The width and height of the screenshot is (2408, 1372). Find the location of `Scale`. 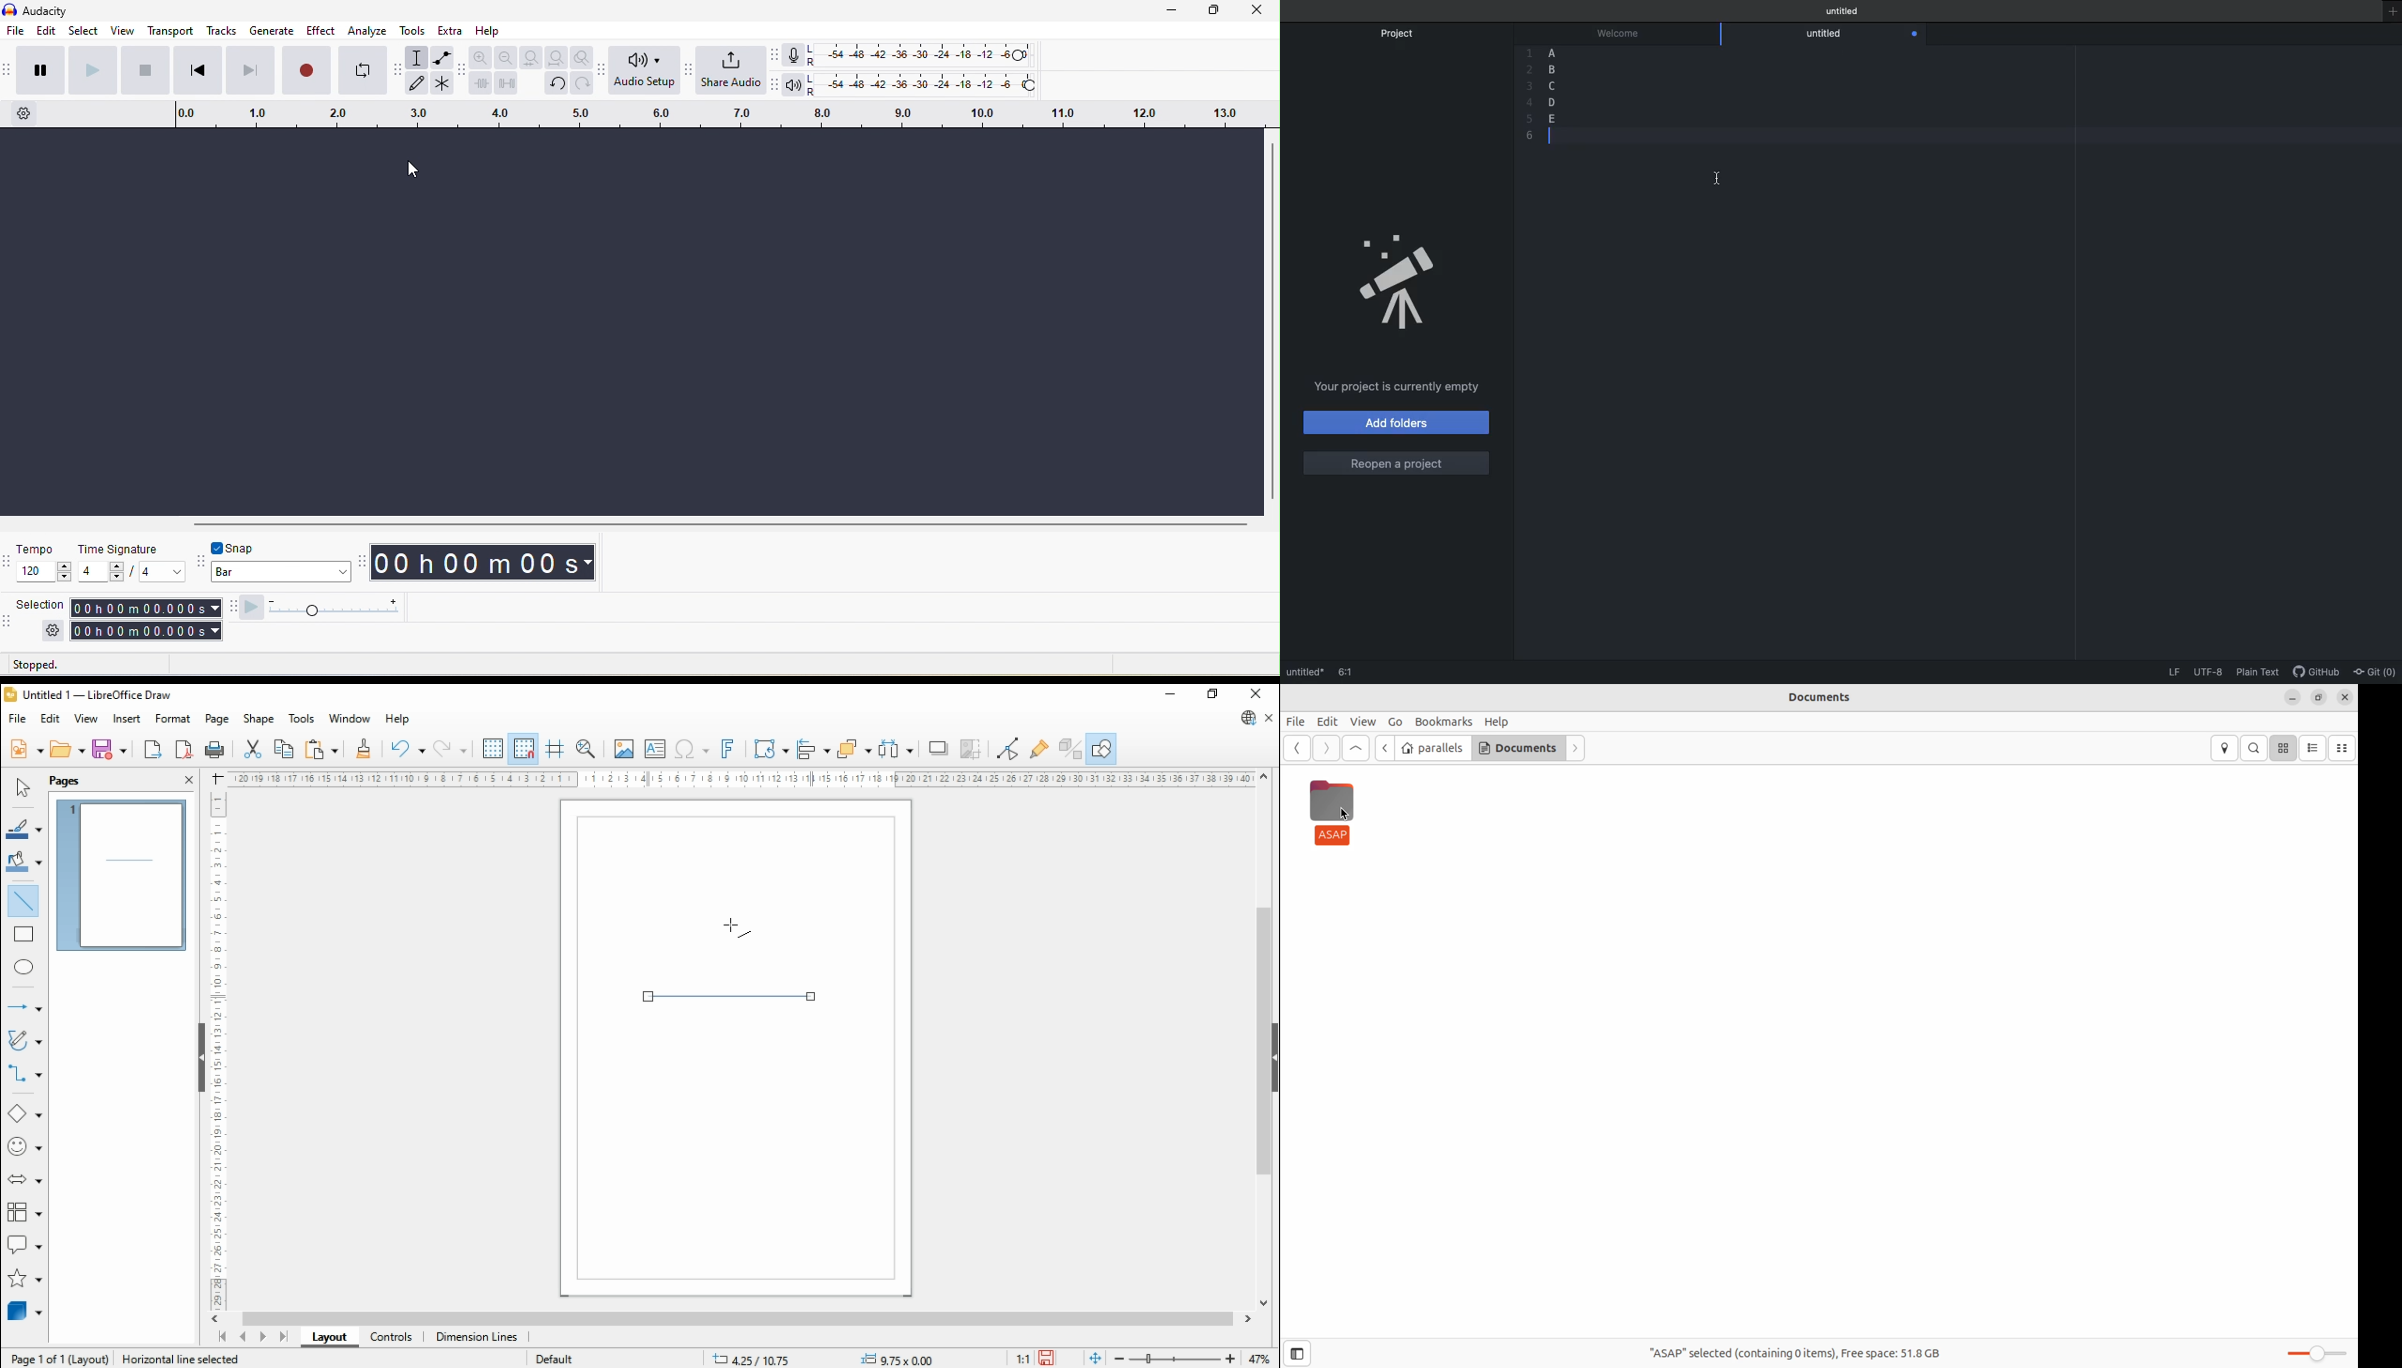

Scale is located at coordinates (218, 1050).